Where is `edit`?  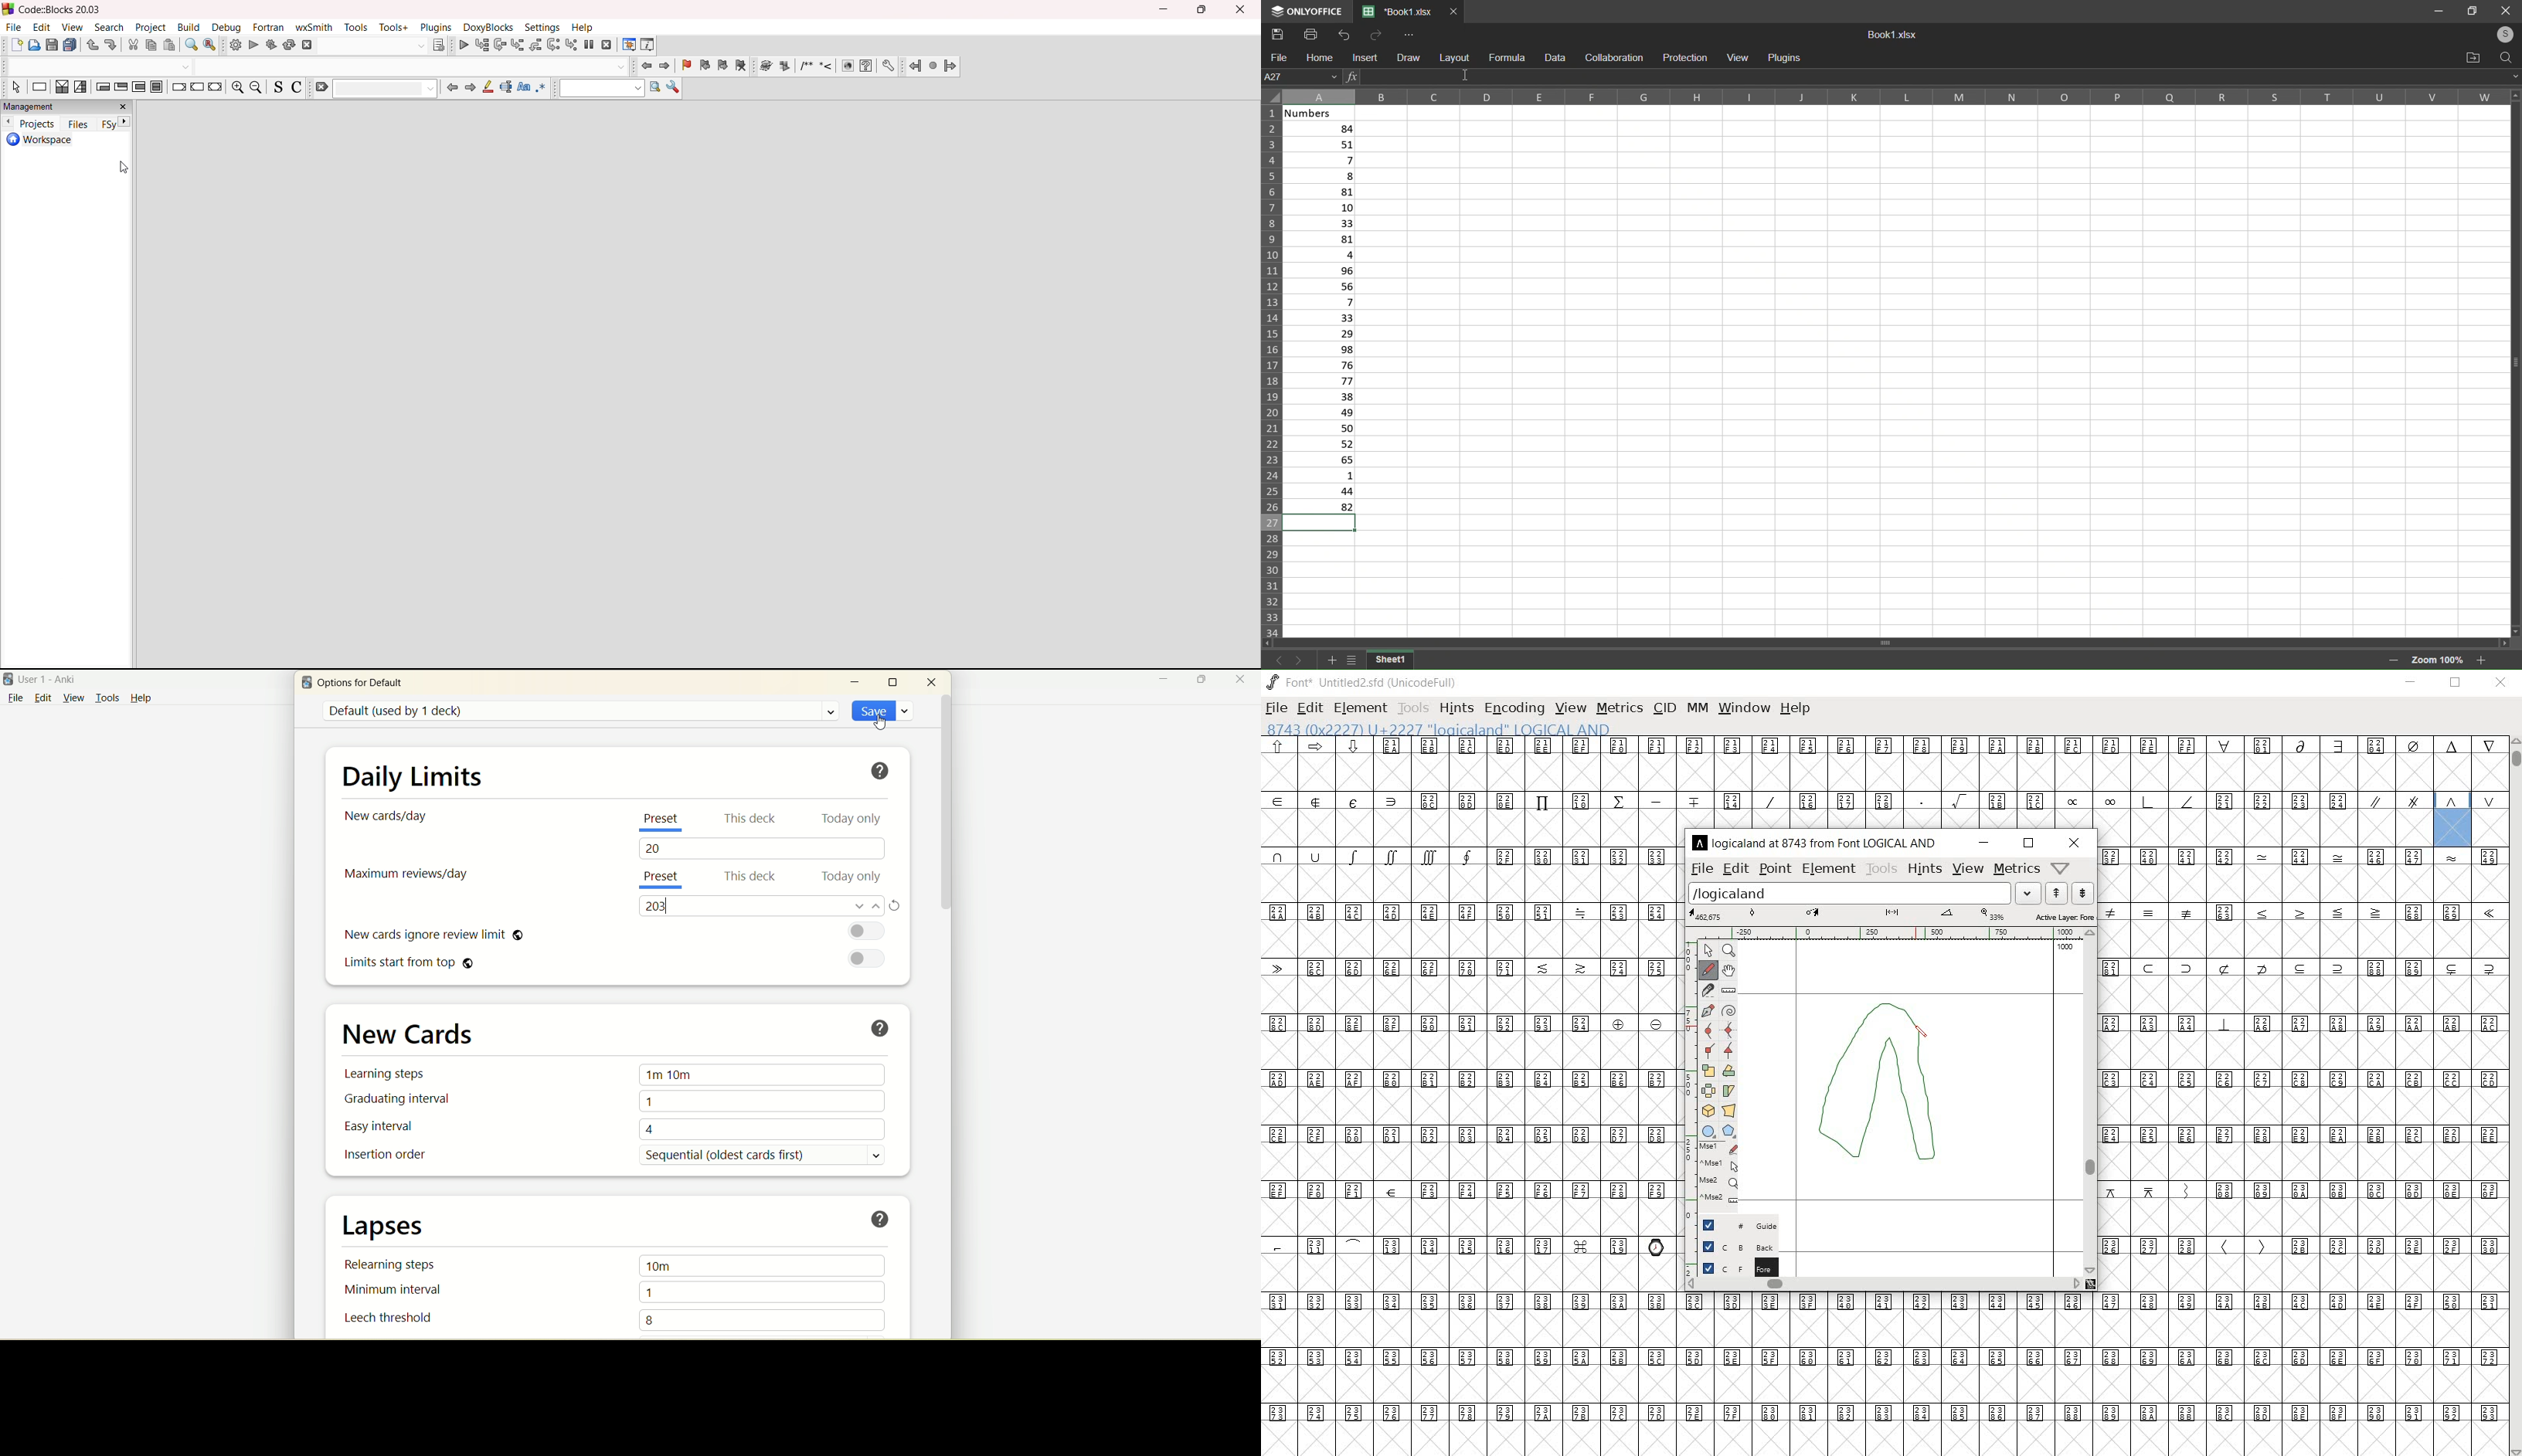 edit is located at coordinates (44, 699).